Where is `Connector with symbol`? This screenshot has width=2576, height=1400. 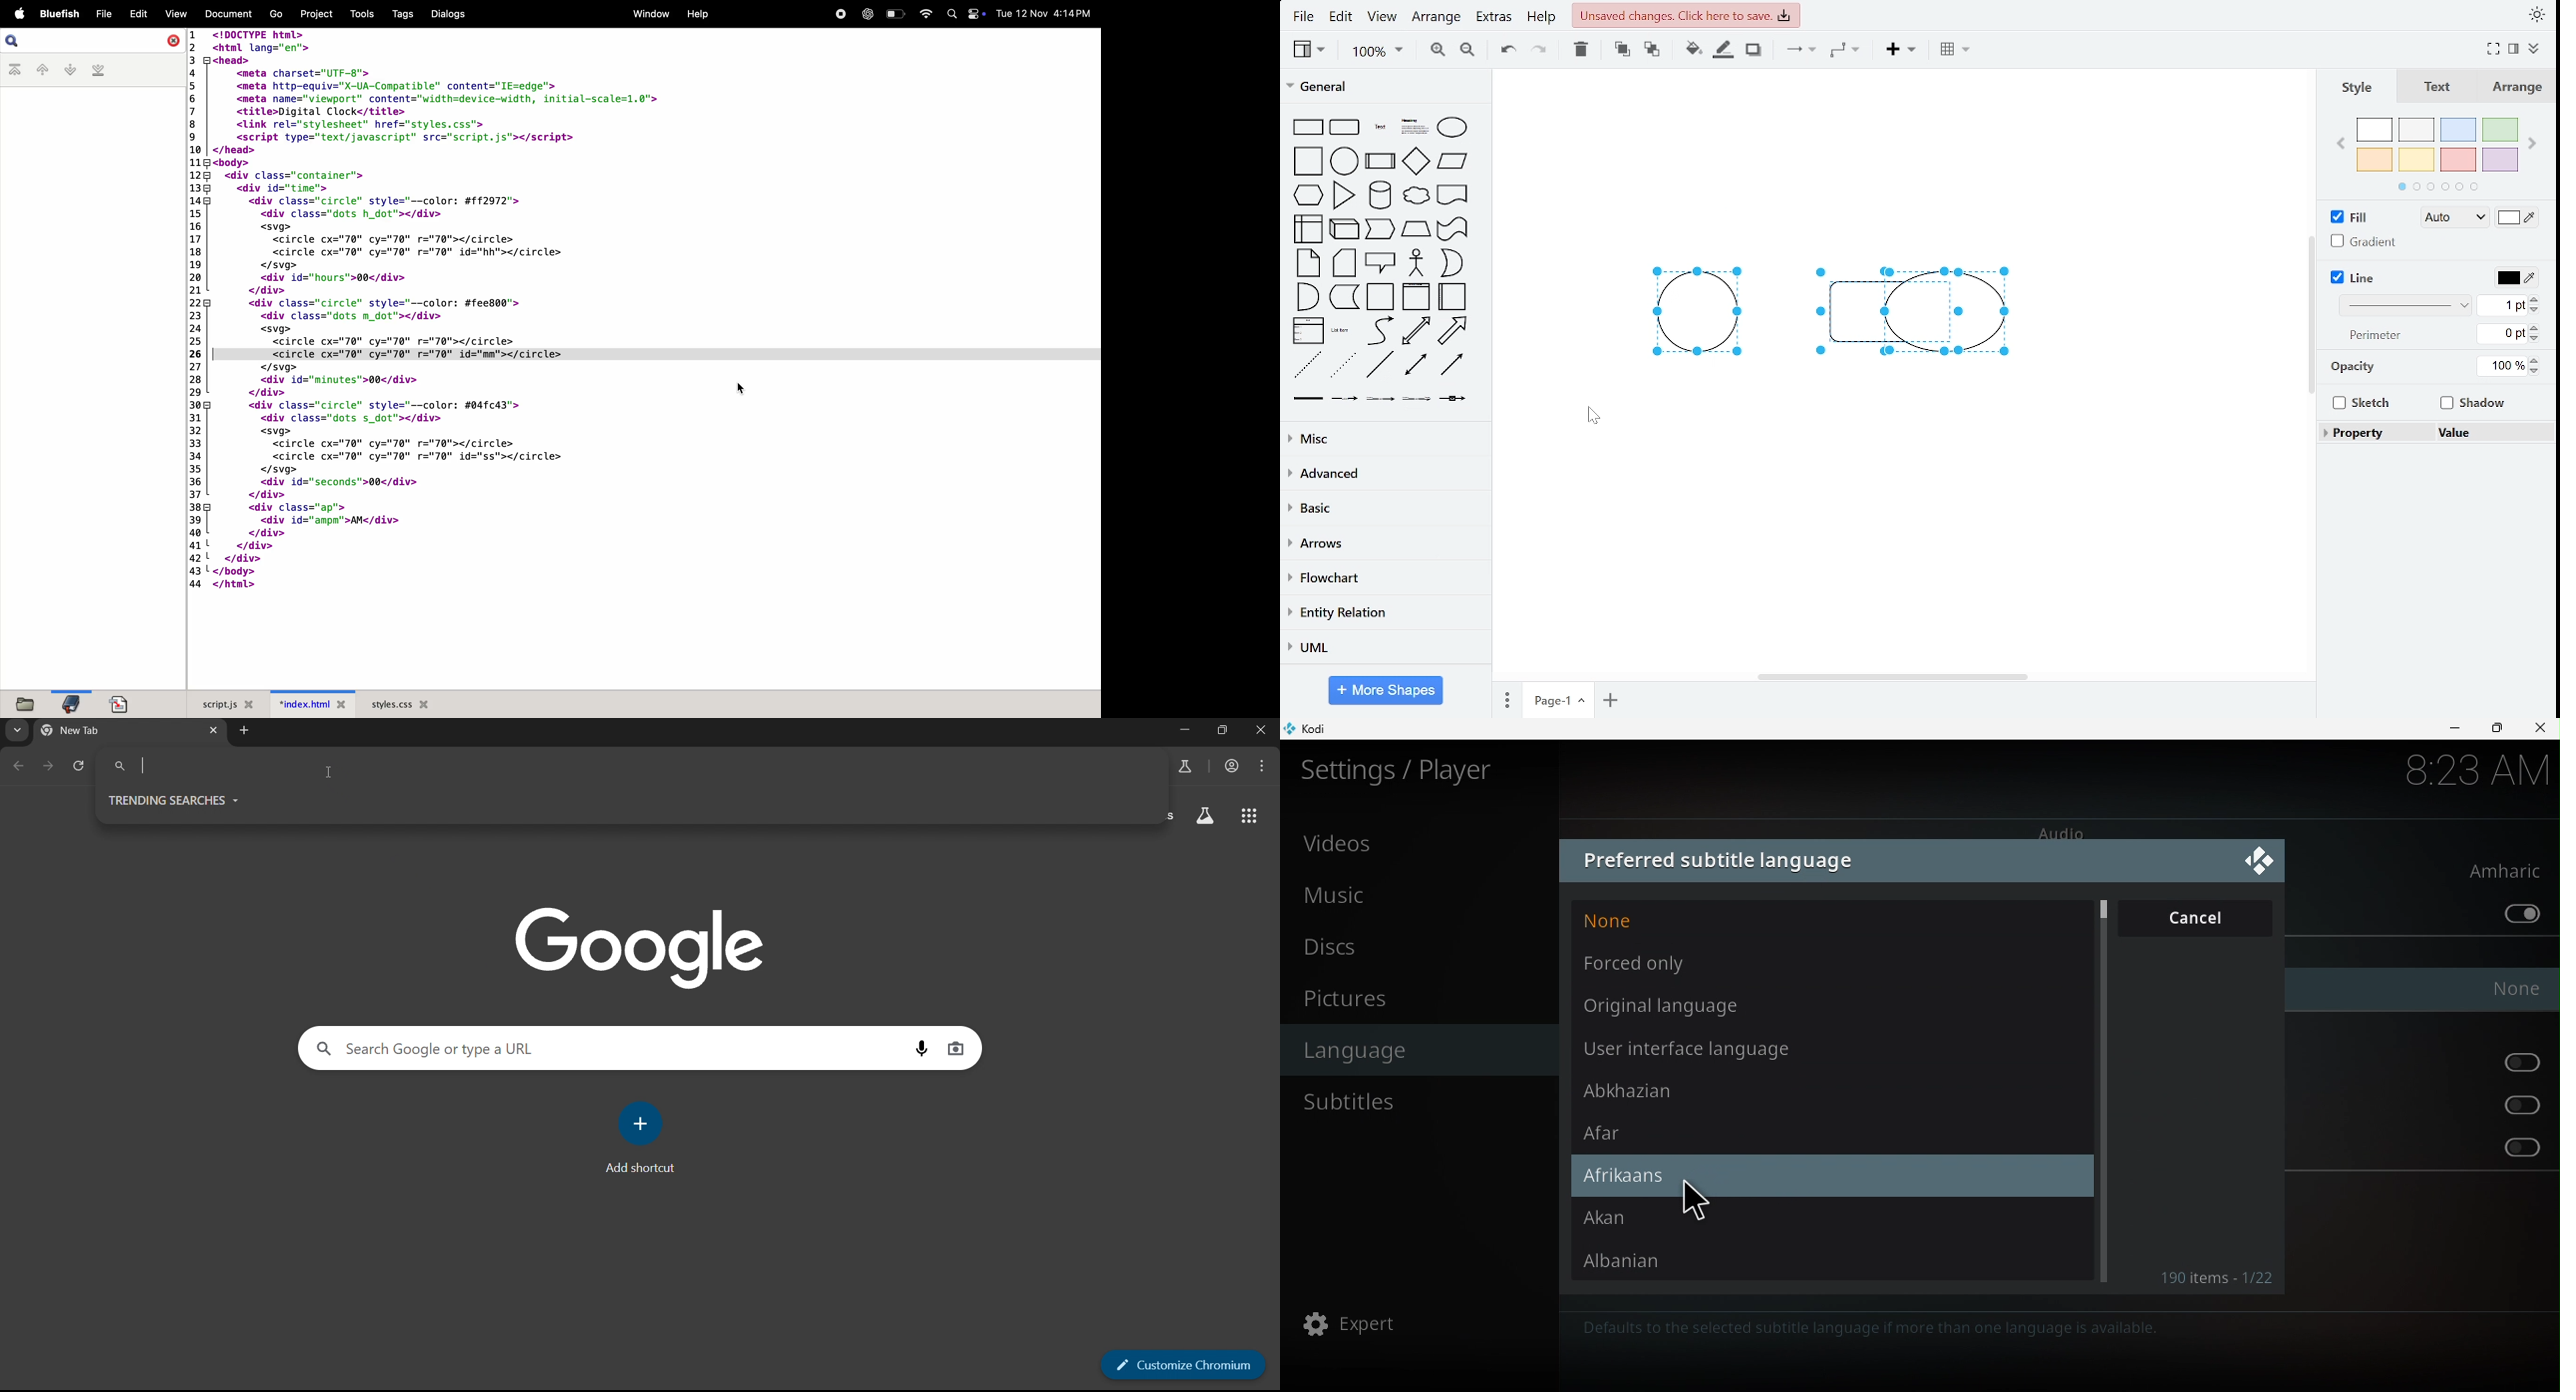
Connector with symbol is located at coordinates (1454, 404).